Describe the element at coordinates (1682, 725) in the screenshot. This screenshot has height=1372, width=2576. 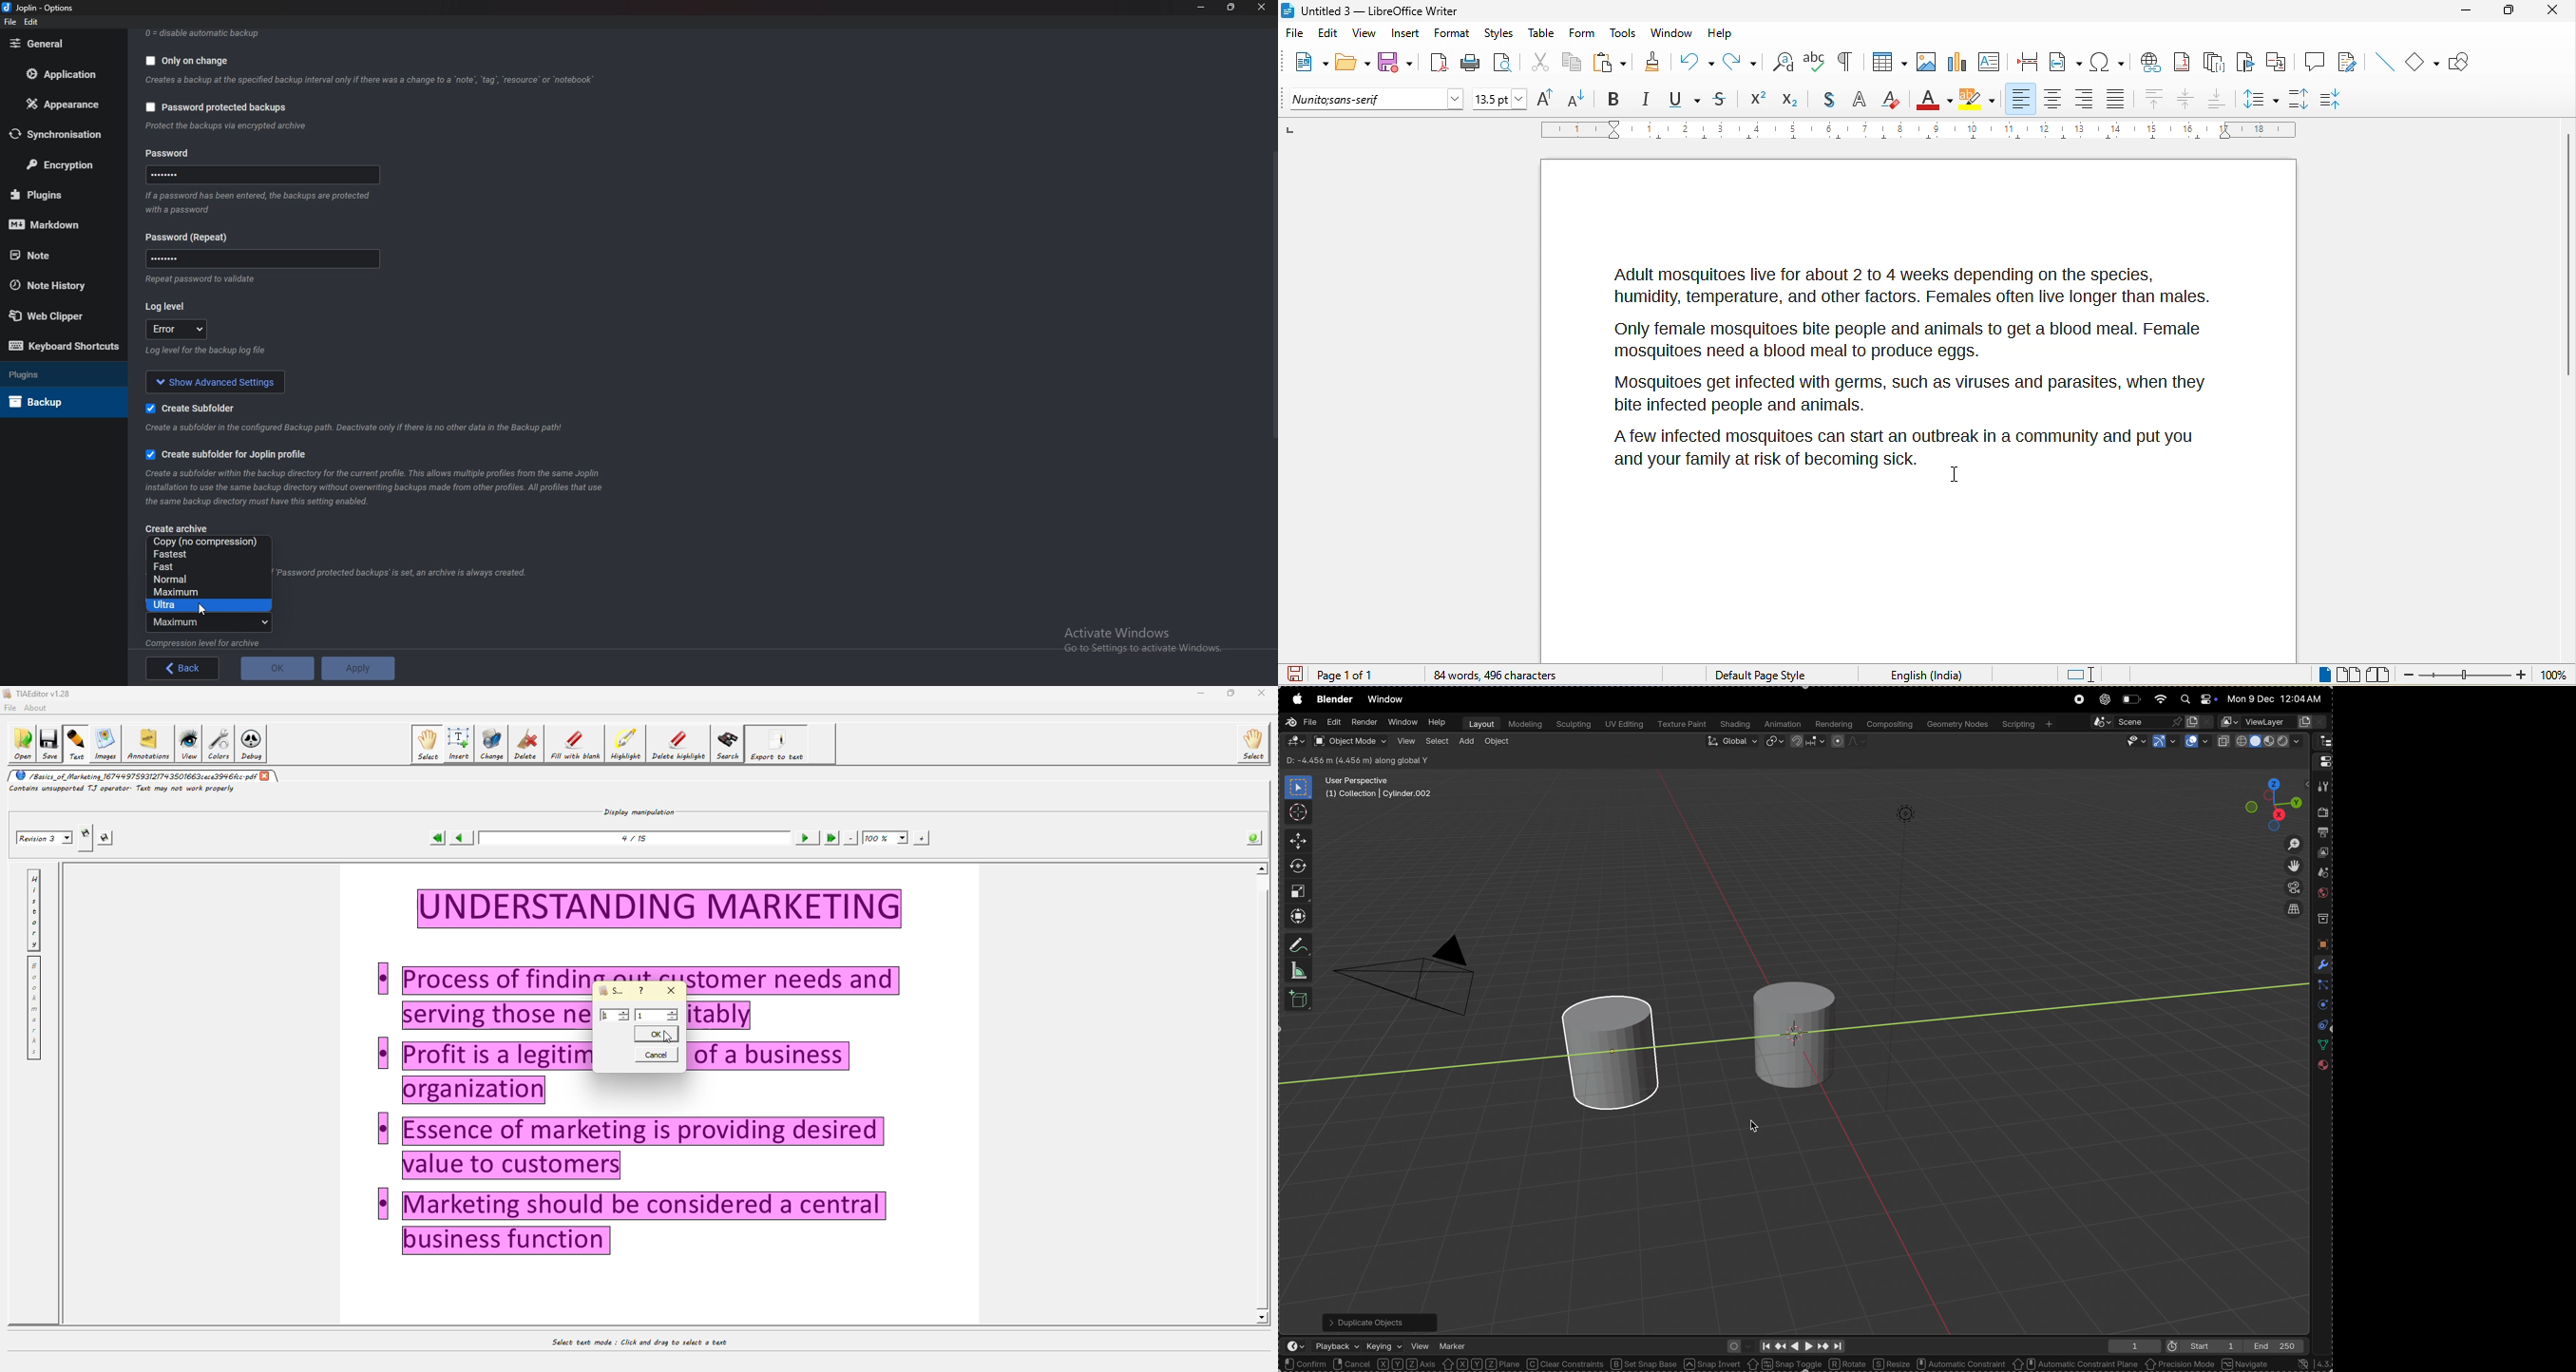
I see `texture paint` at that location.